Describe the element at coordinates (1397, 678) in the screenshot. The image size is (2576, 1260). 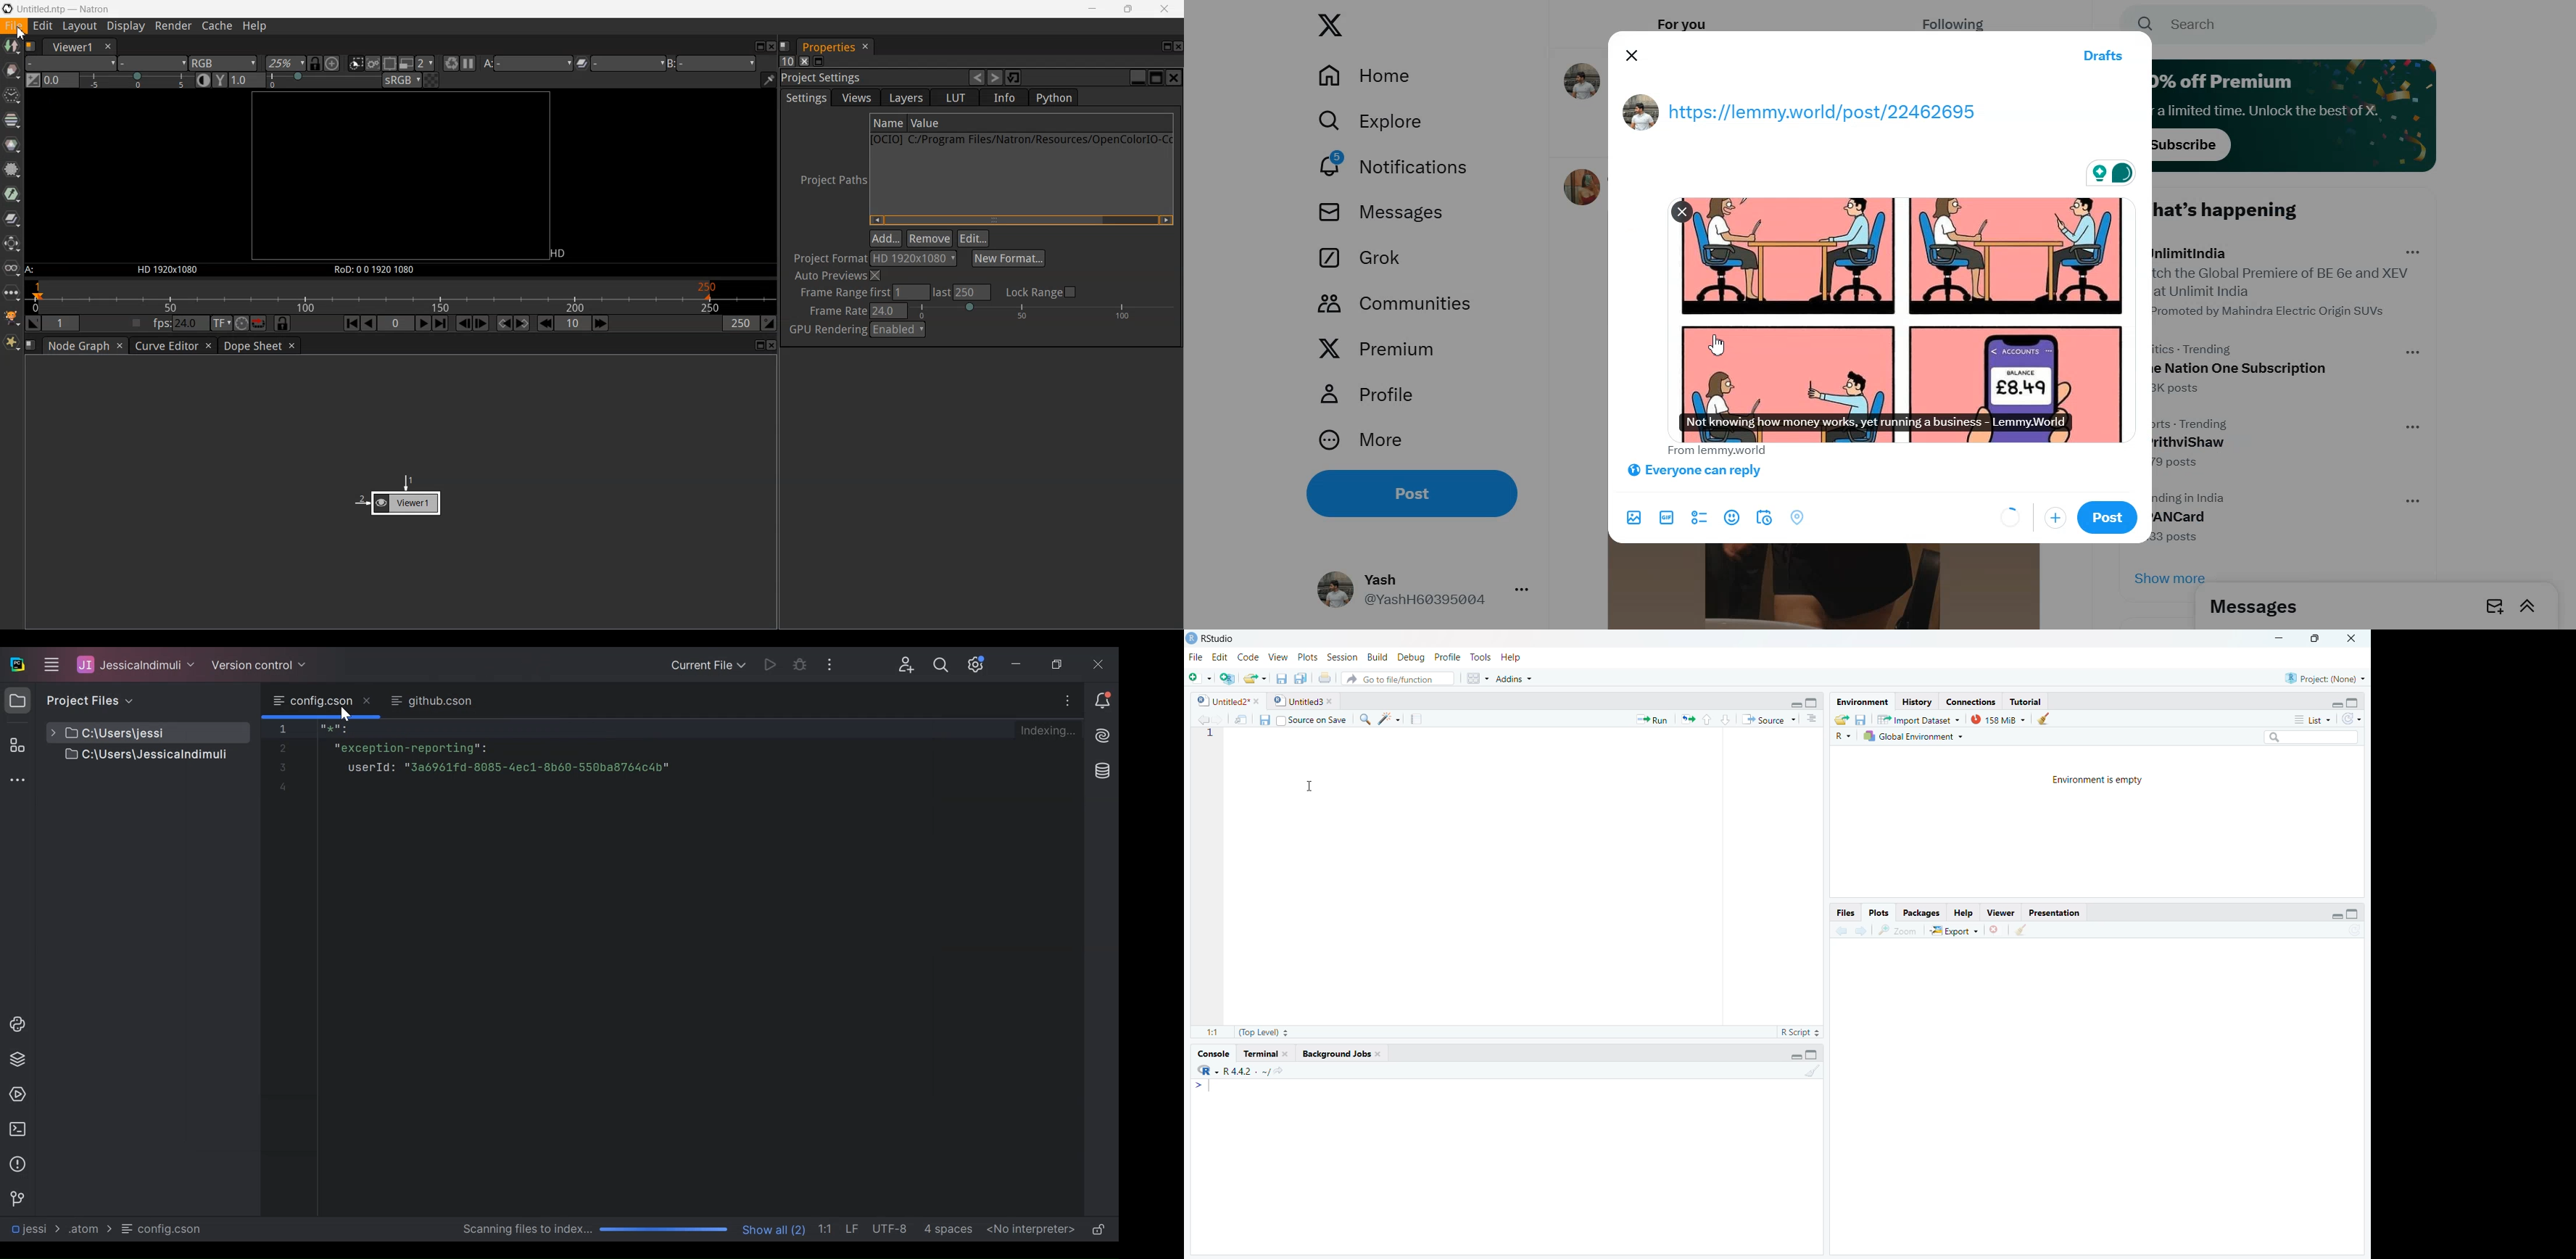
I see `A Go to file/function` at that location.